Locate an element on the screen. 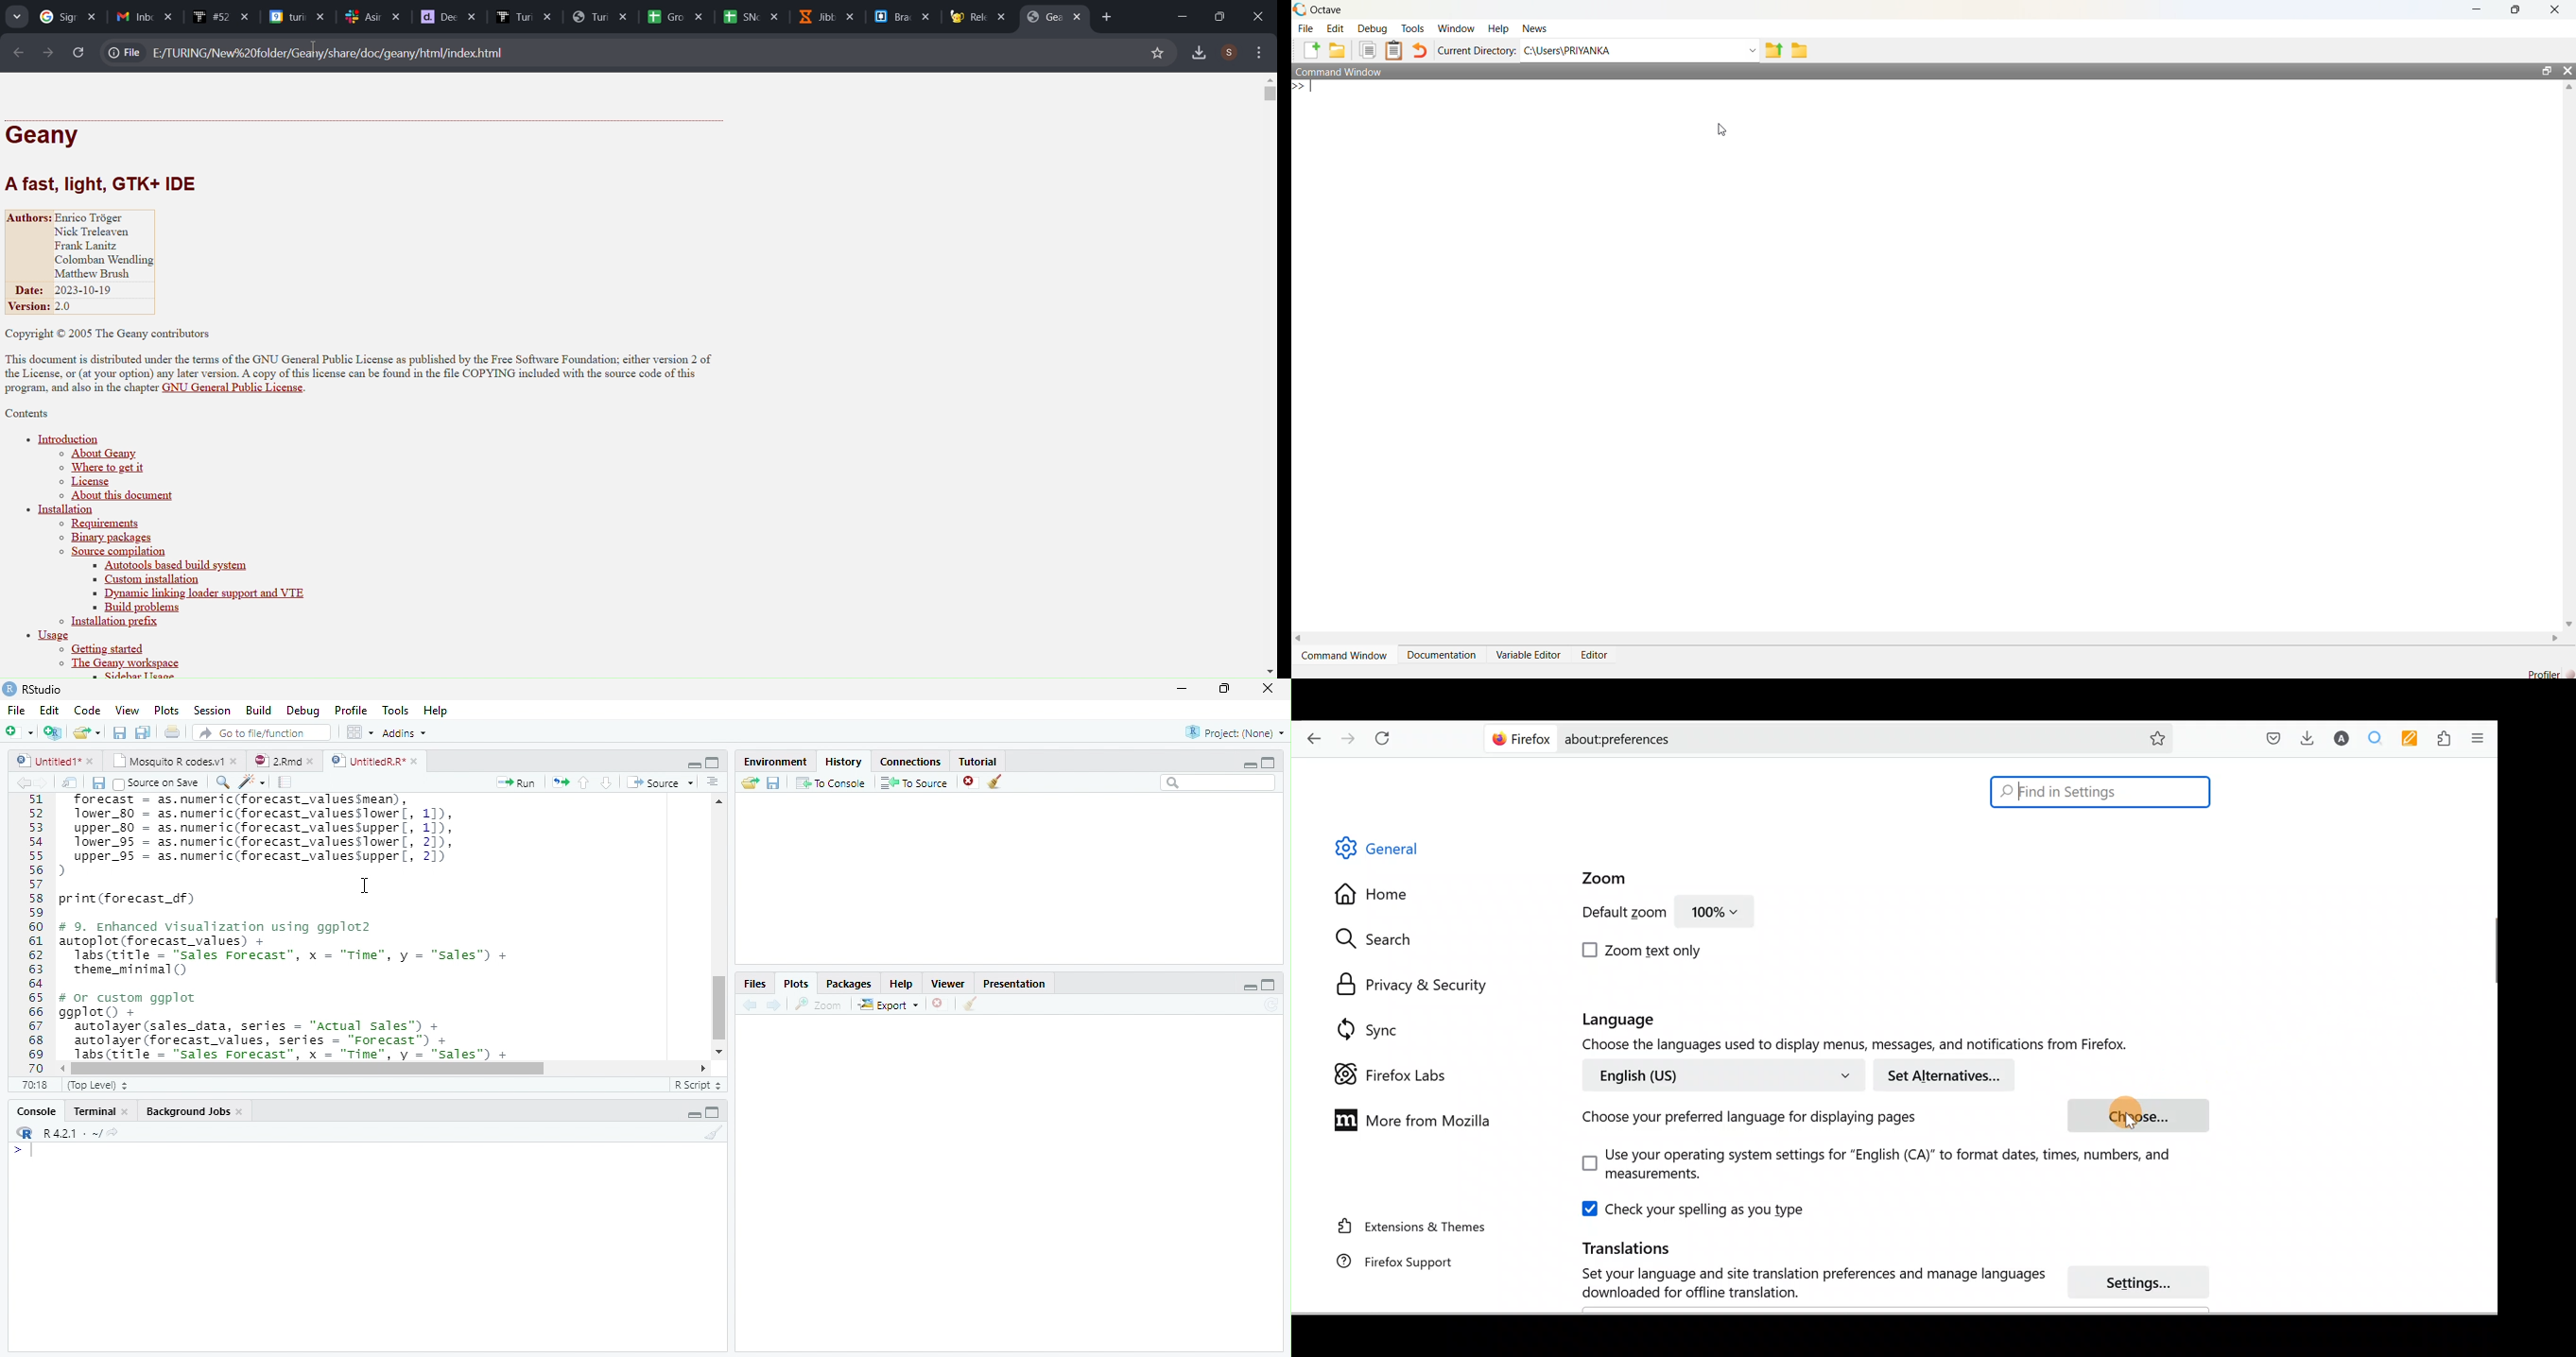 This screenshot has width=2576, height=1372. Environment is located at coordinates (777, 763).